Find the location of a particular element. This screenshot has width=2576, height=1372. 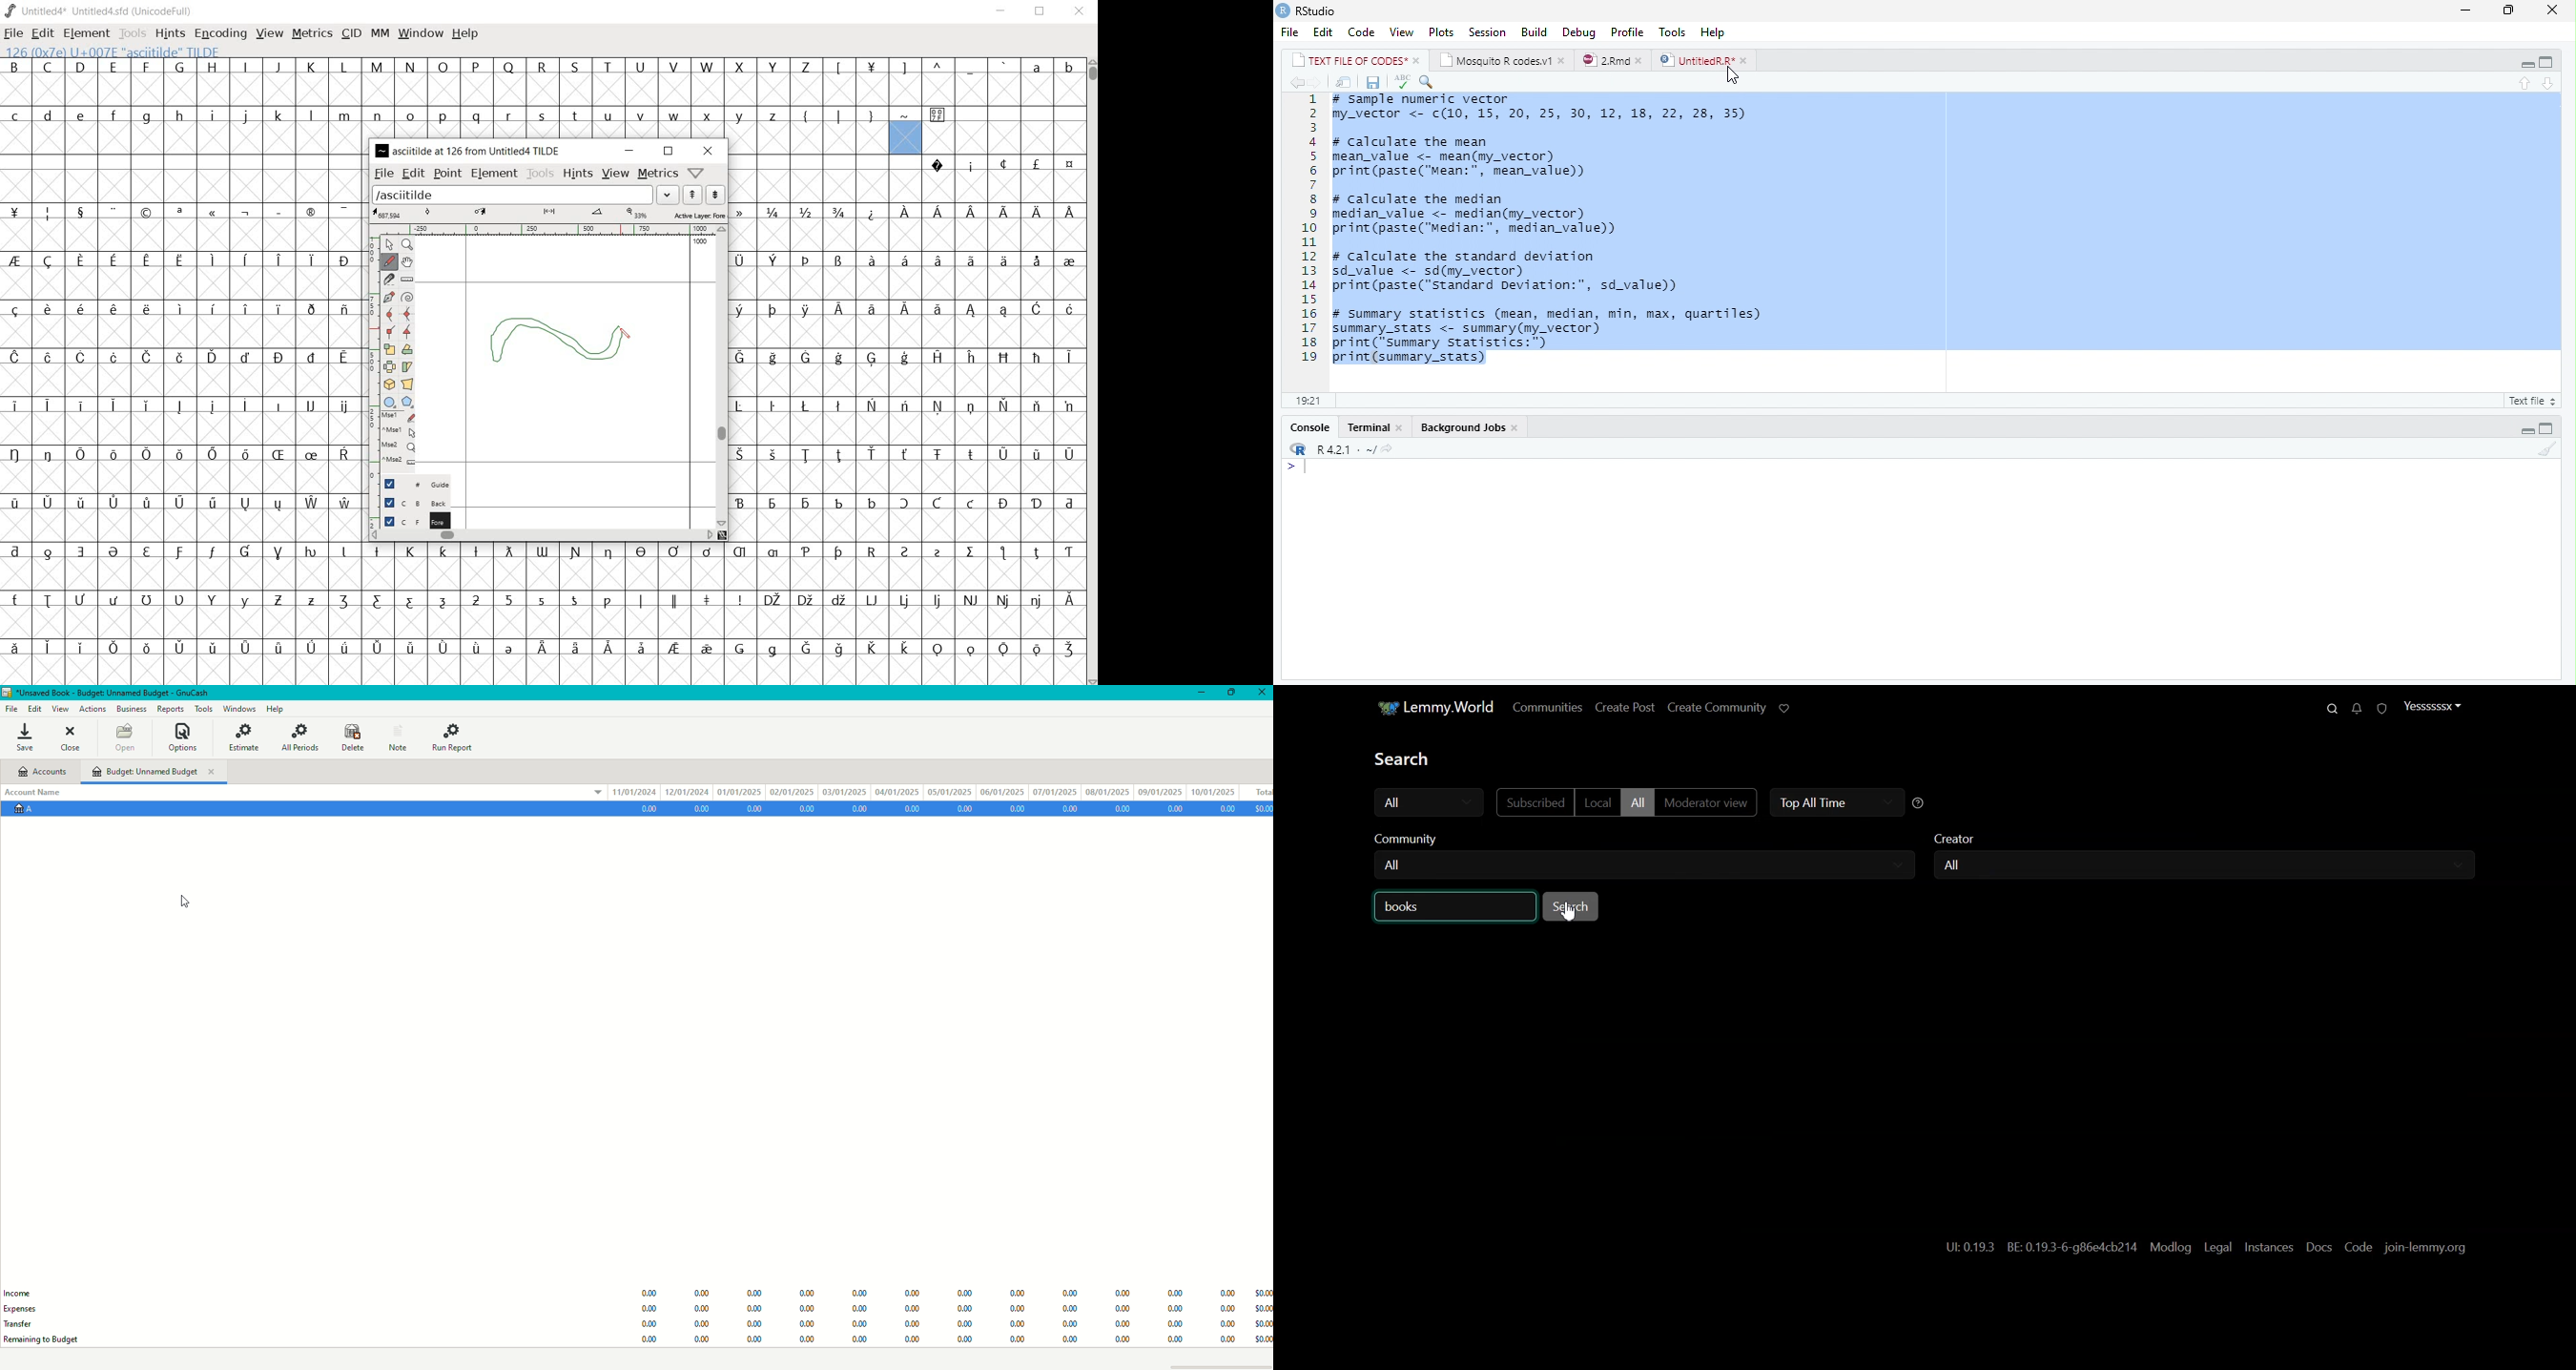

Subscribed is located at coordinates (1532, 803).